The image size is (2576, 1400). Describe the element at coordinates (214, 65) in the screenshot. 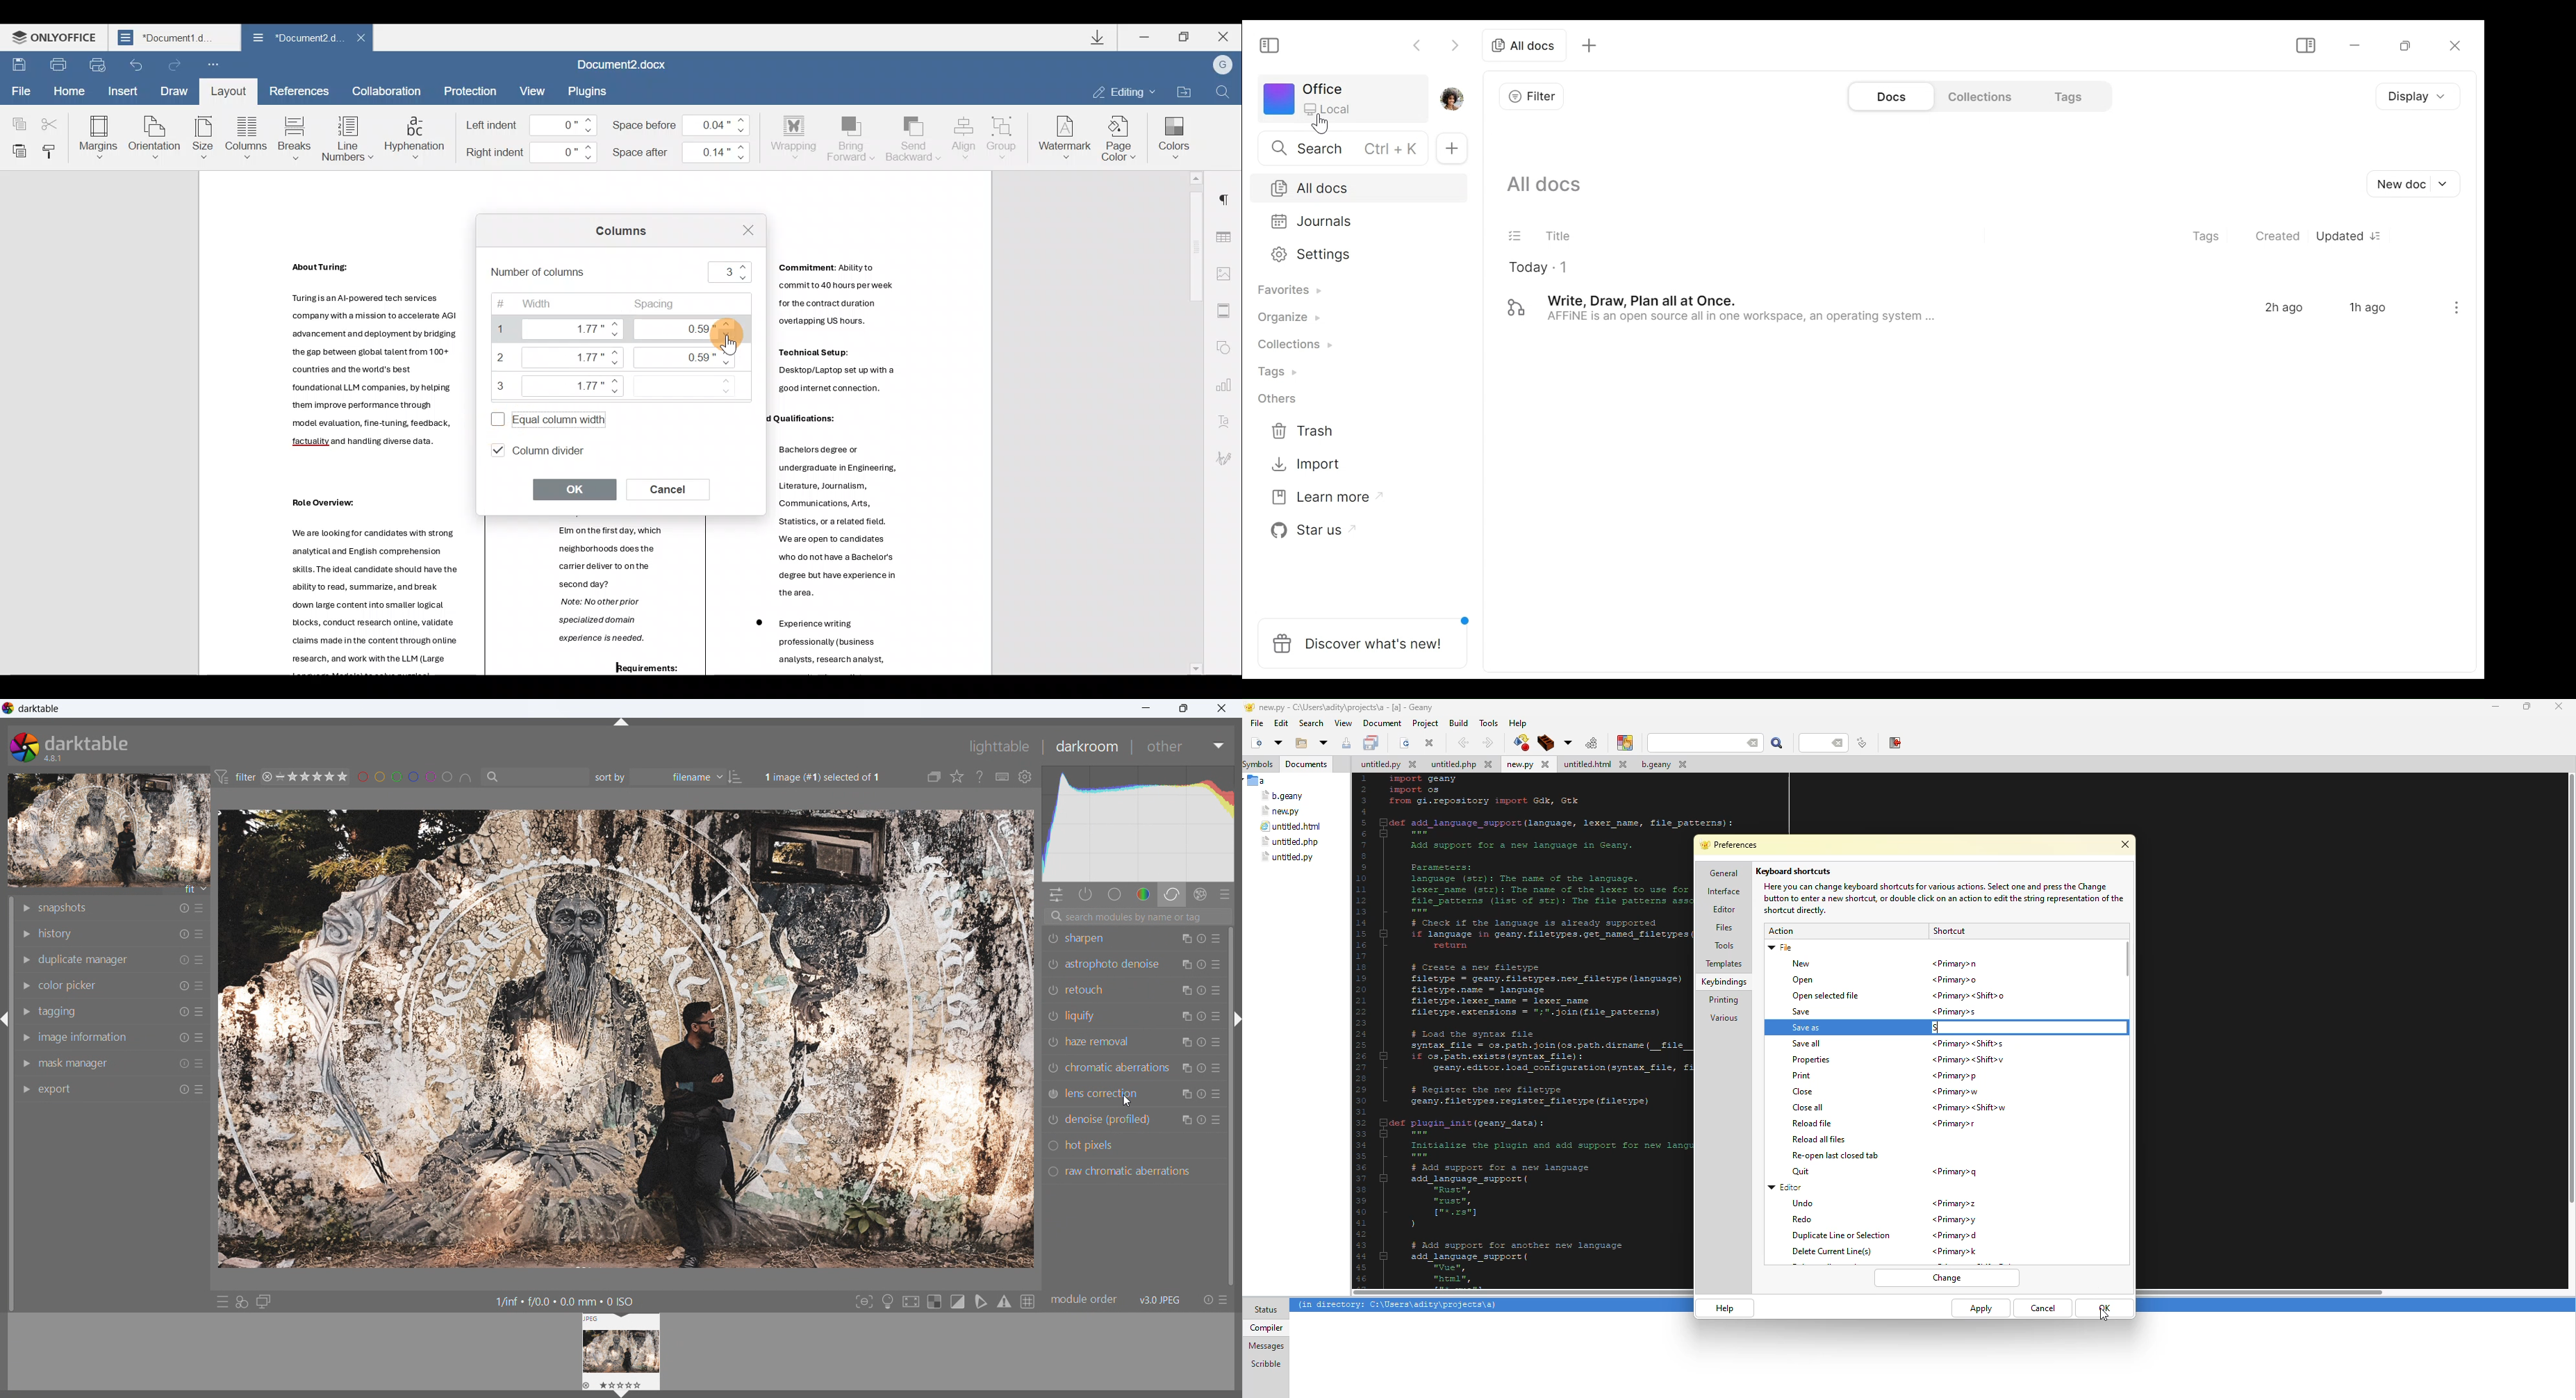

I see `Customize quick access toolbar` at that location.